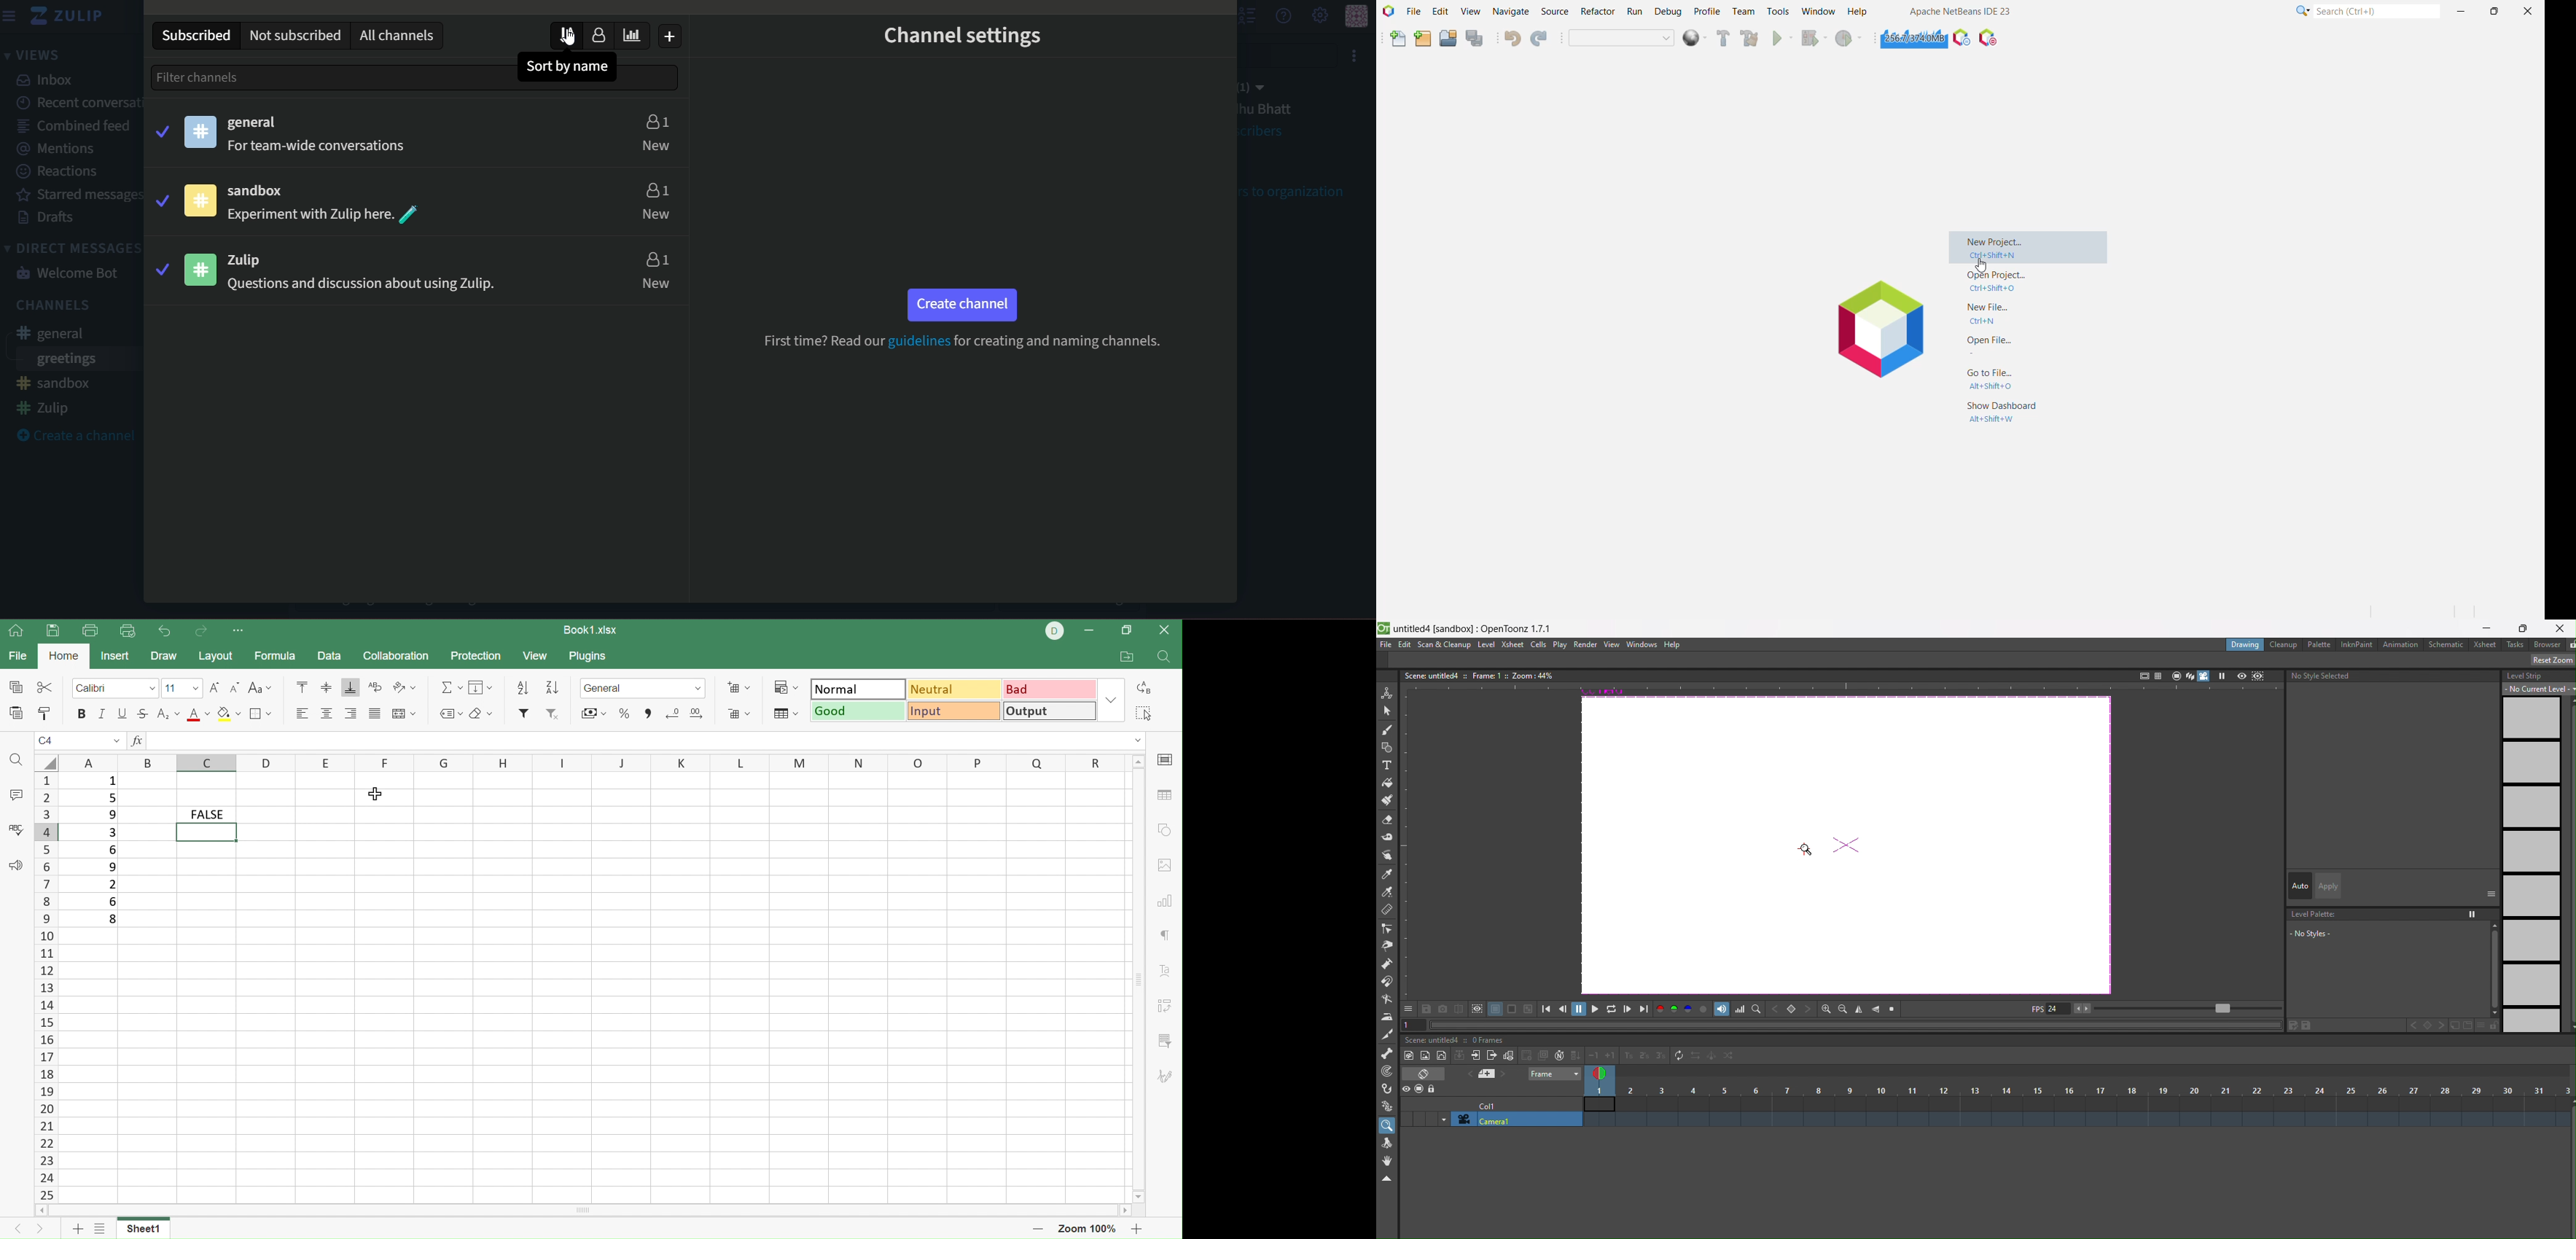 The height and width of the screenshot is (1260, 2576). What do you see at coordinates (17, 713) in the screenshot?
I see `Paste` at bounding box center [17, 713].